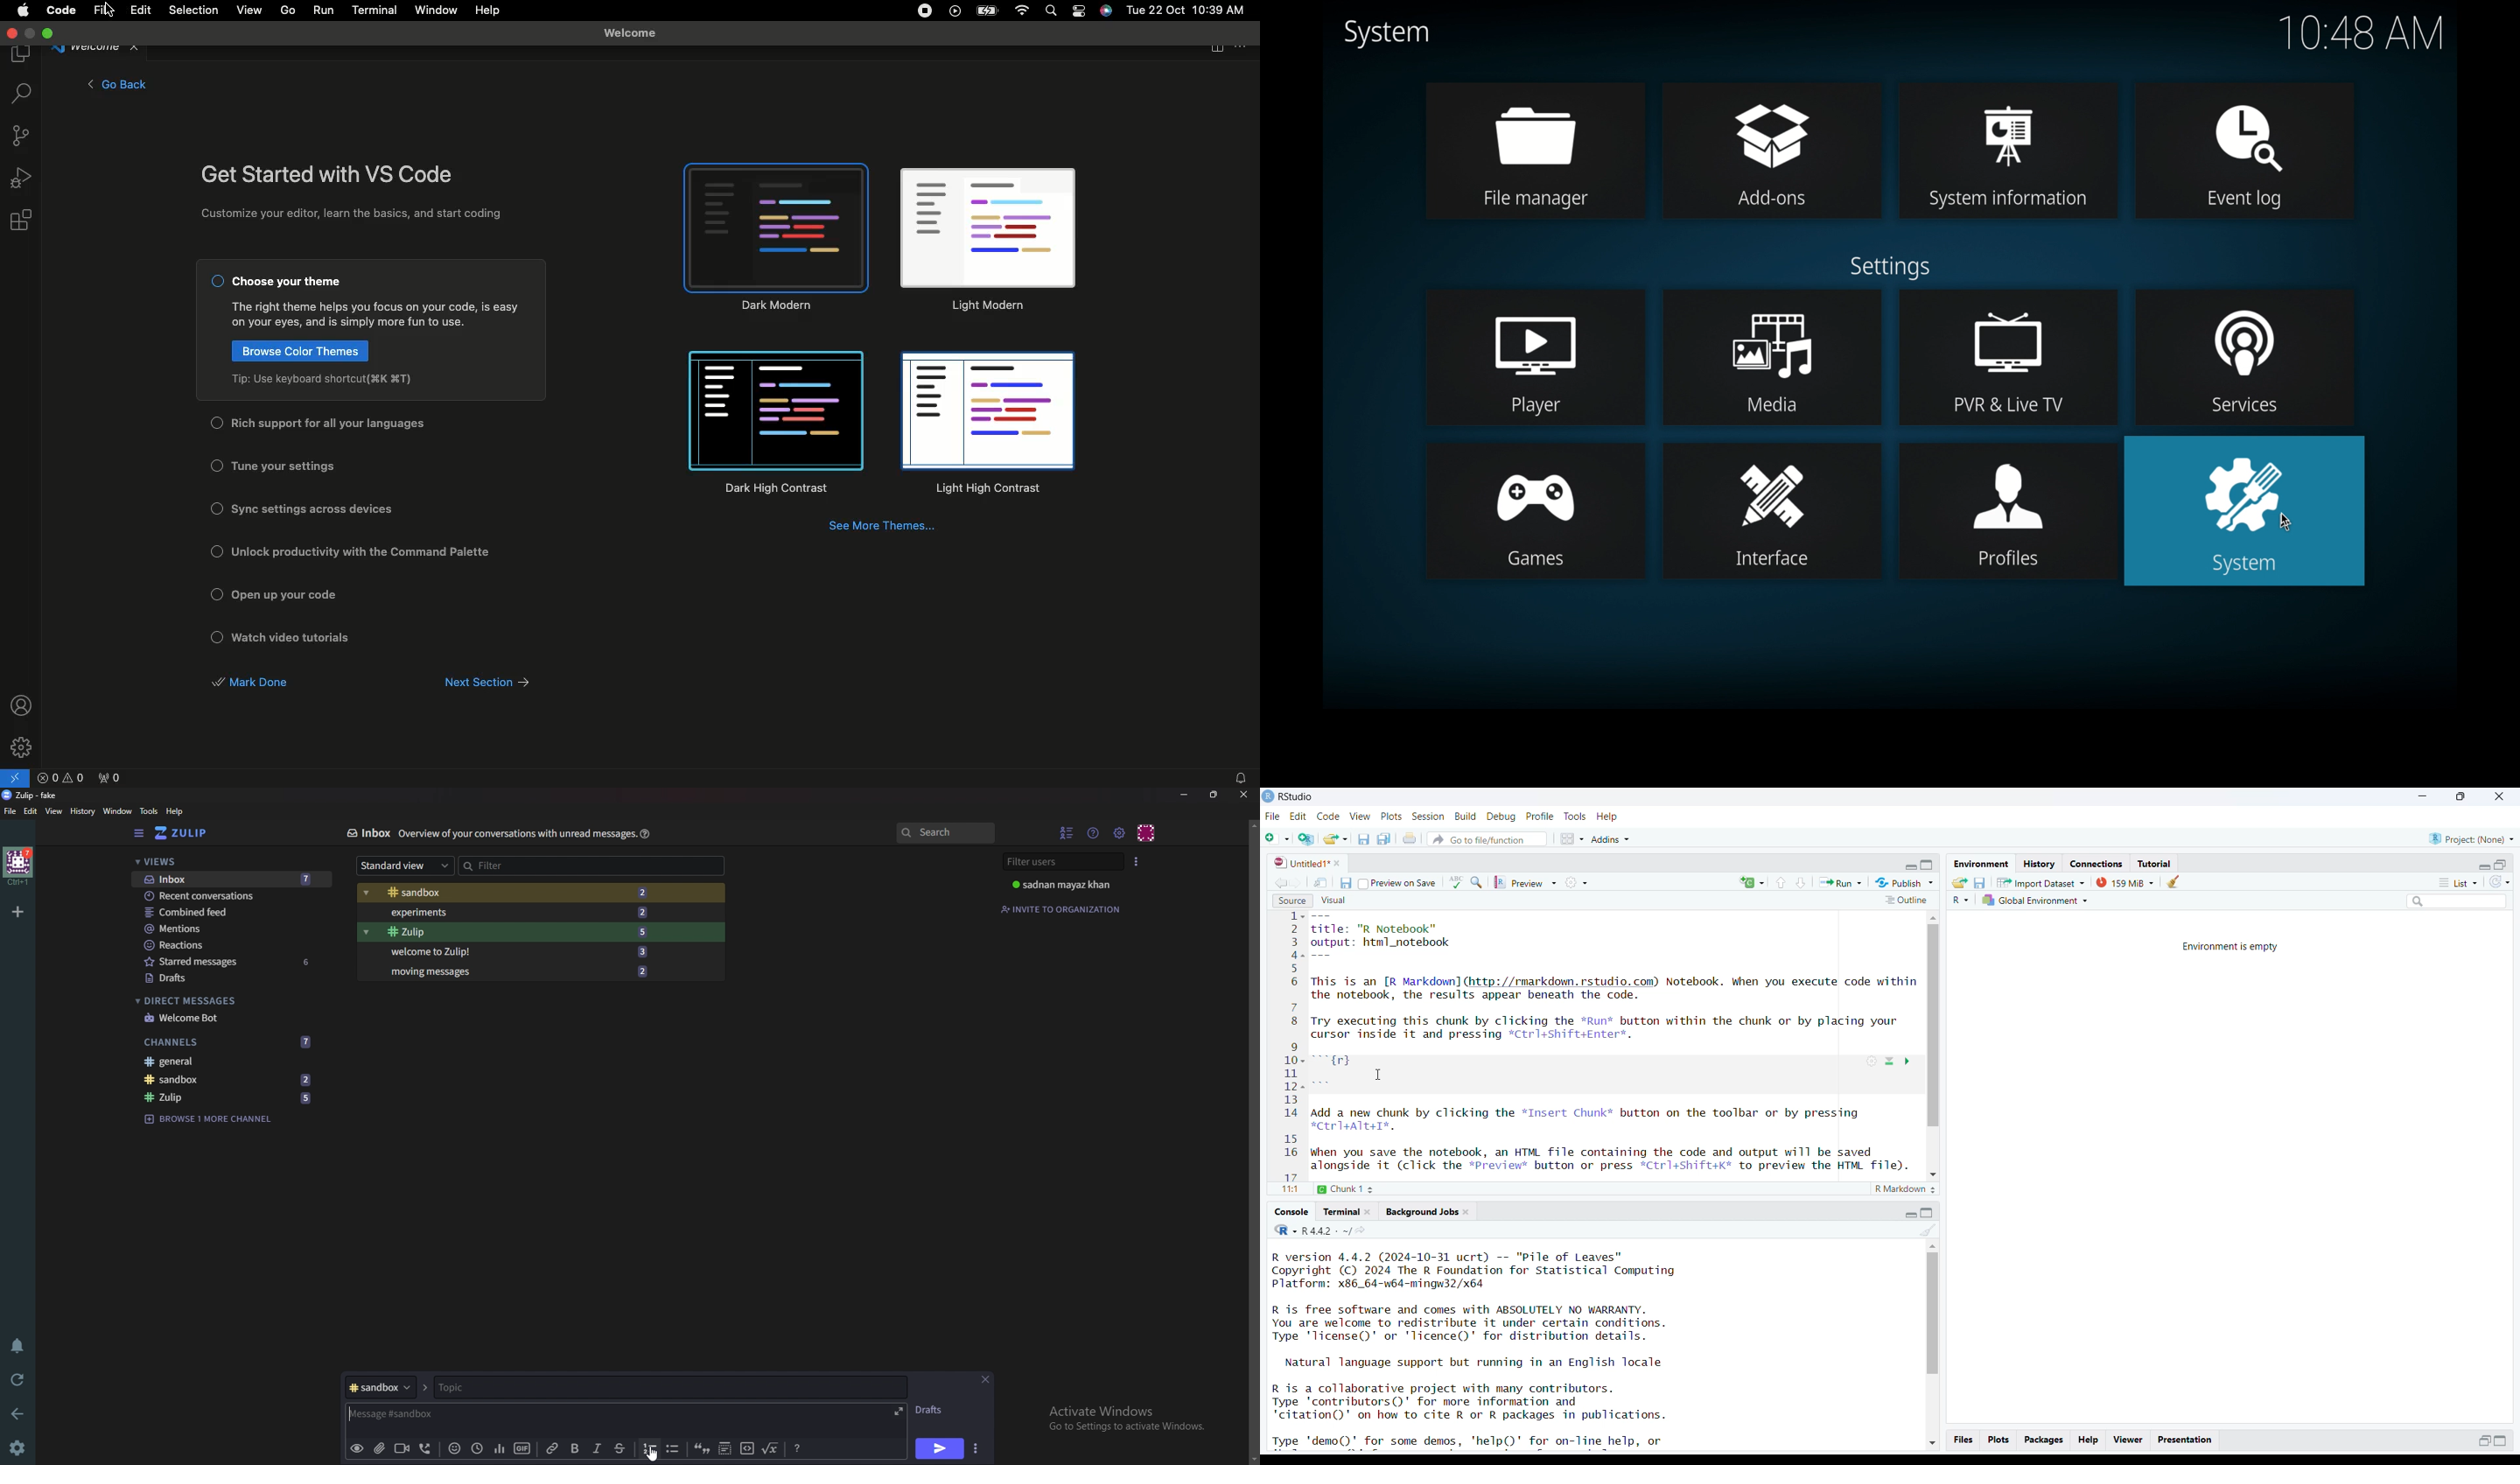 This screenshot has height=1484, width=2520. I want to click on plots, so click(1998, 1440).